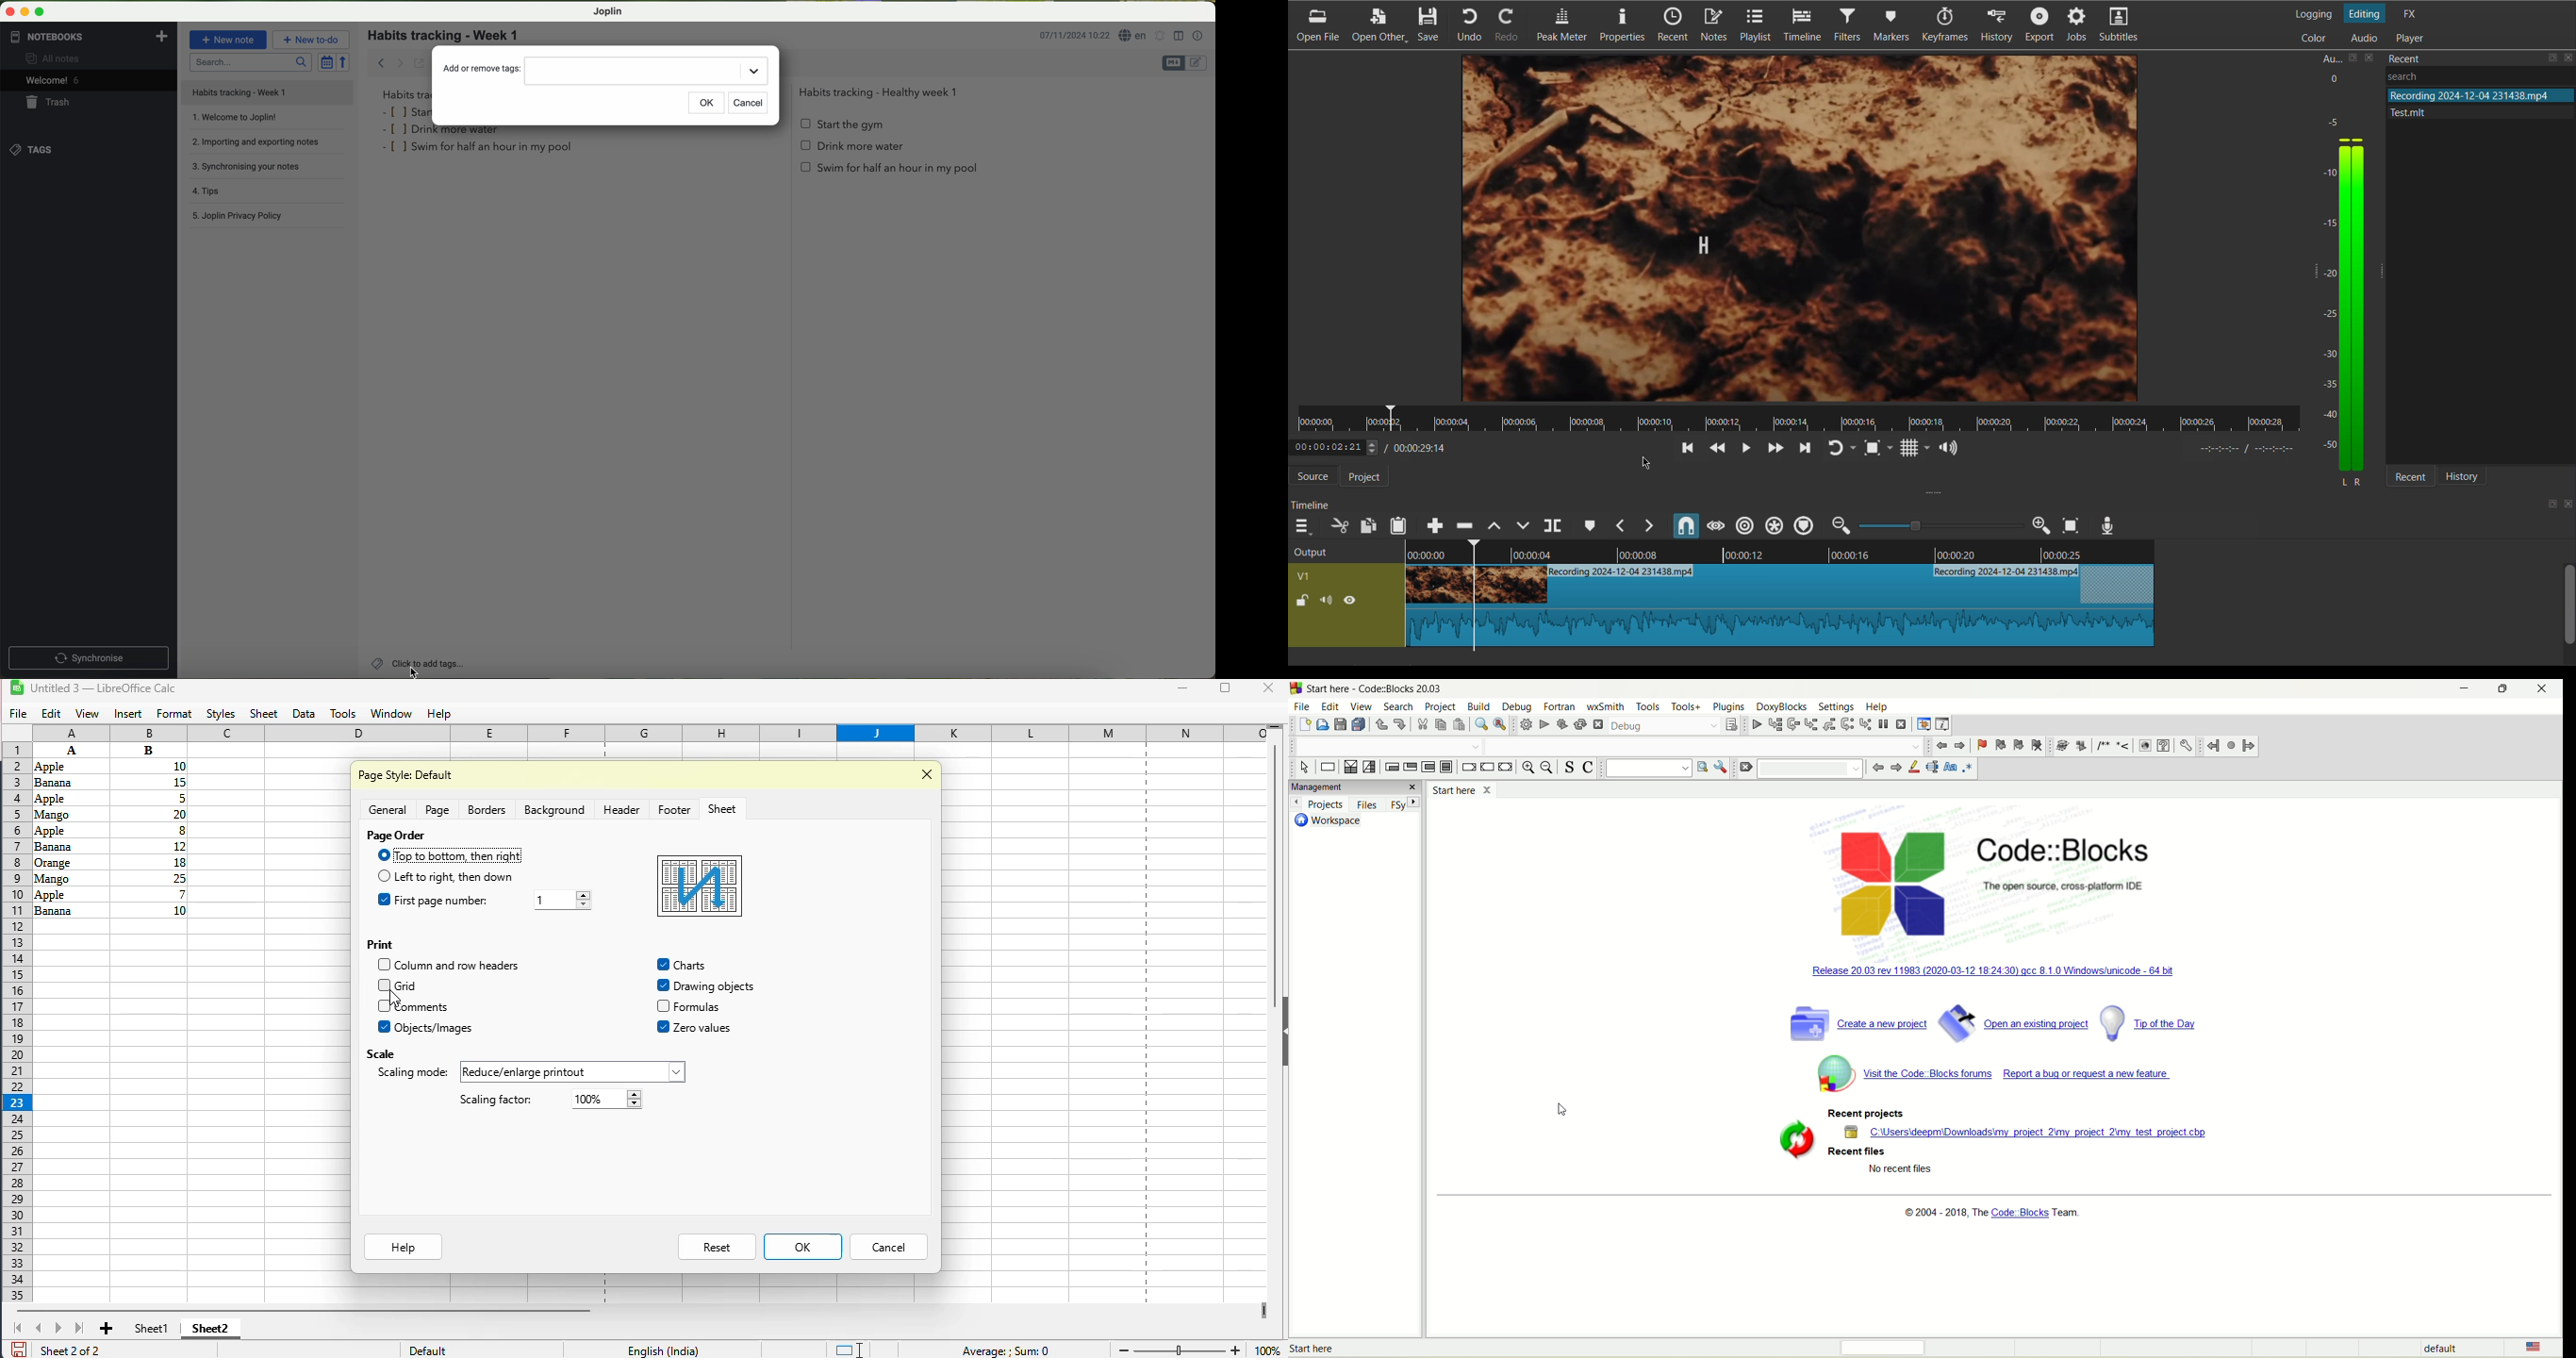 This screenshot has width=2576, height=1372. What do you see at coordinates (1523, 525) in the screenshot?
I see `Overwrite` at bounding box center [1523, 525].